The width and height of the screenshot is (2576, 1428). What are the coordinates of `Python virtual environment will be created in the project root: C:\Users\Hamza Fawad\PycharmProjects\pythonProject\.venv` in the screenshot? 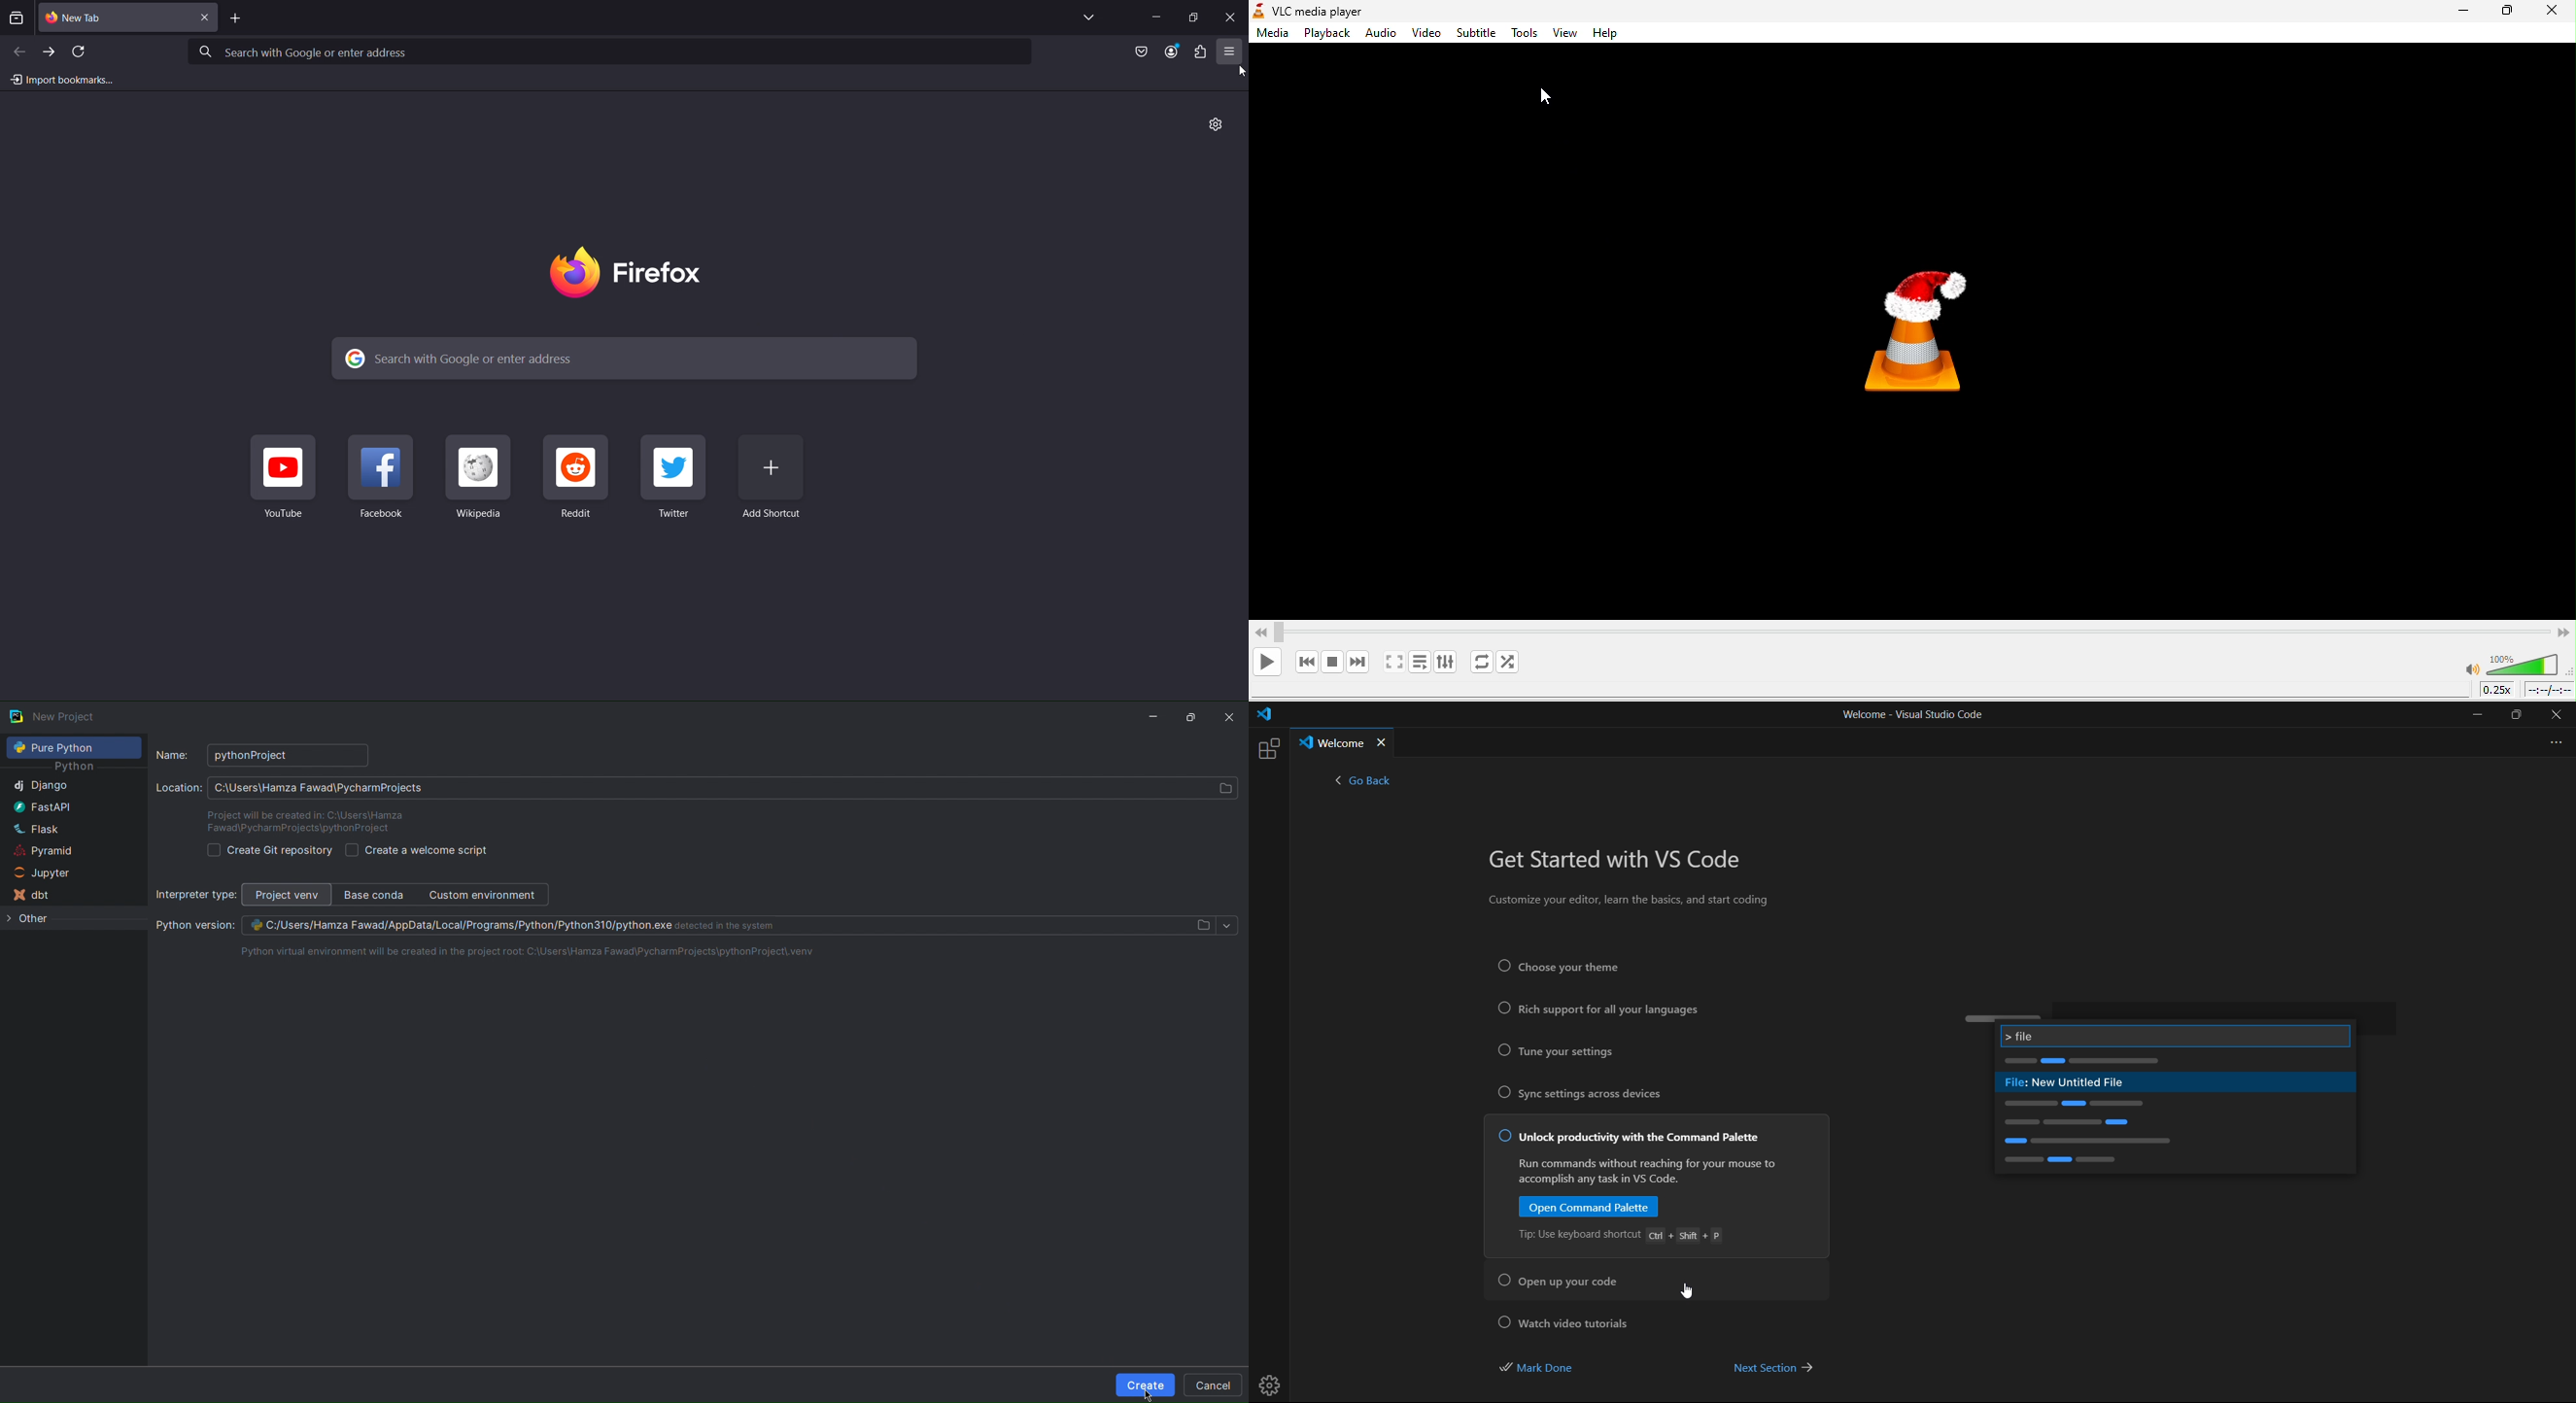 It's located at (521, 951).